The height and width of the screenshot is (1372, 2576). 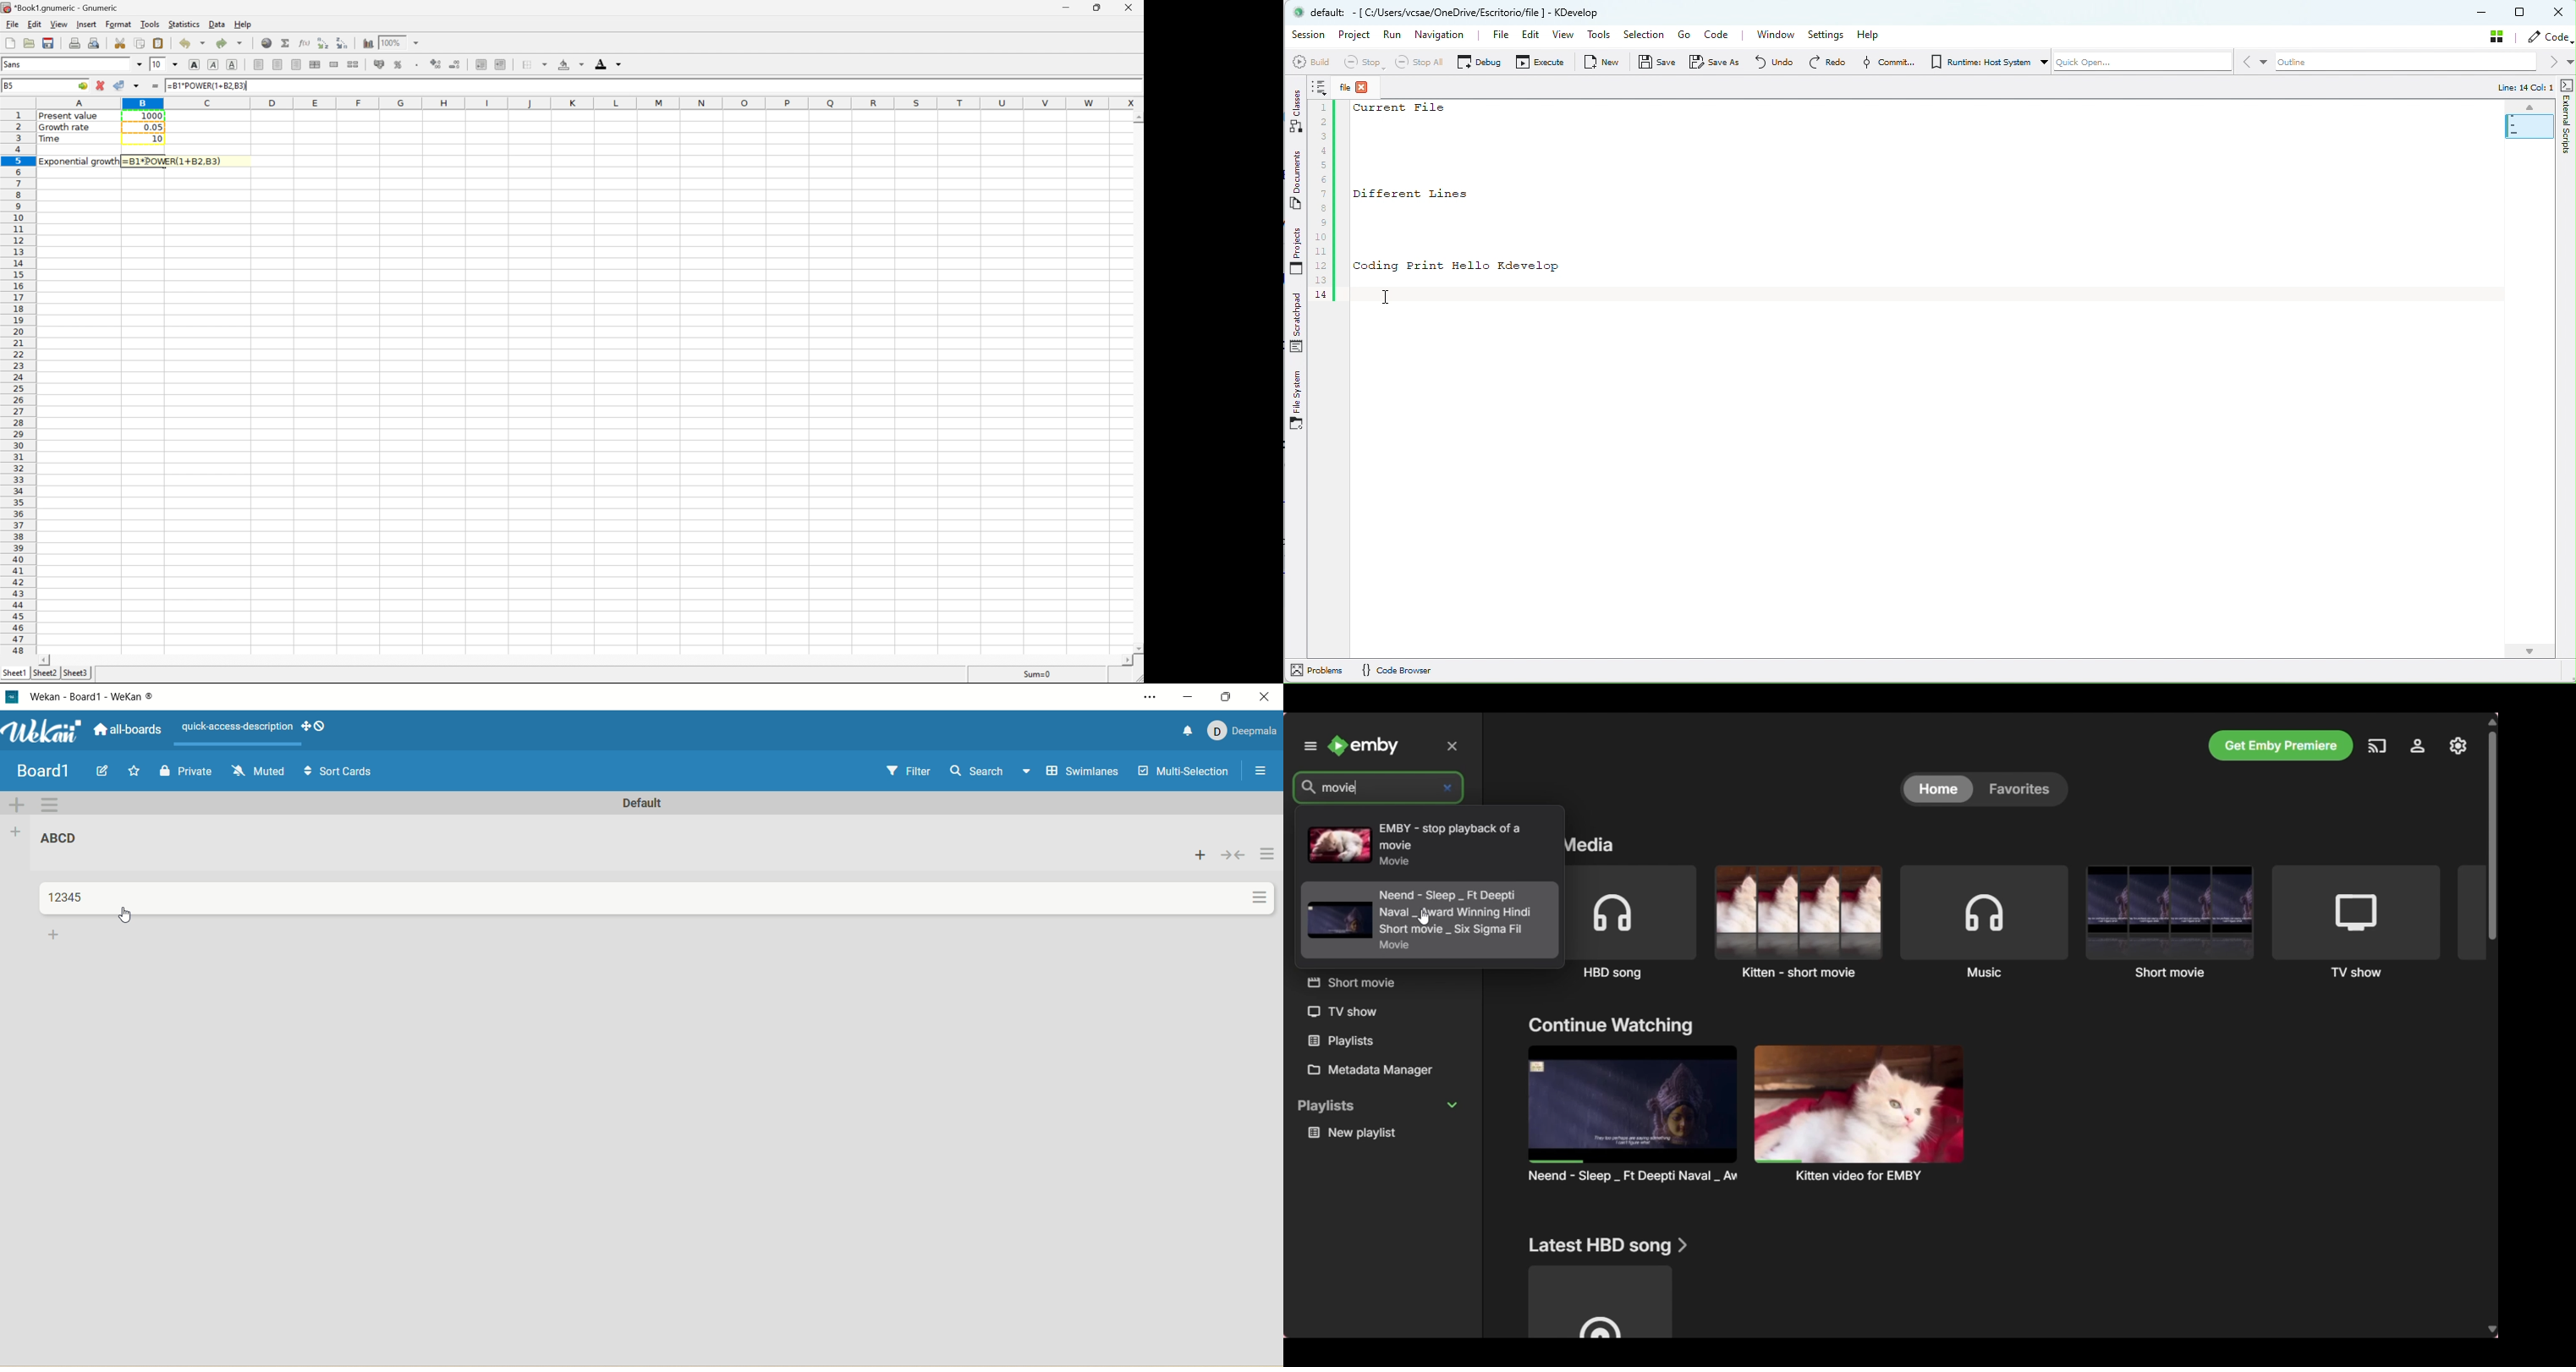 I want to click on Cursor, so click(x=148, y=161).